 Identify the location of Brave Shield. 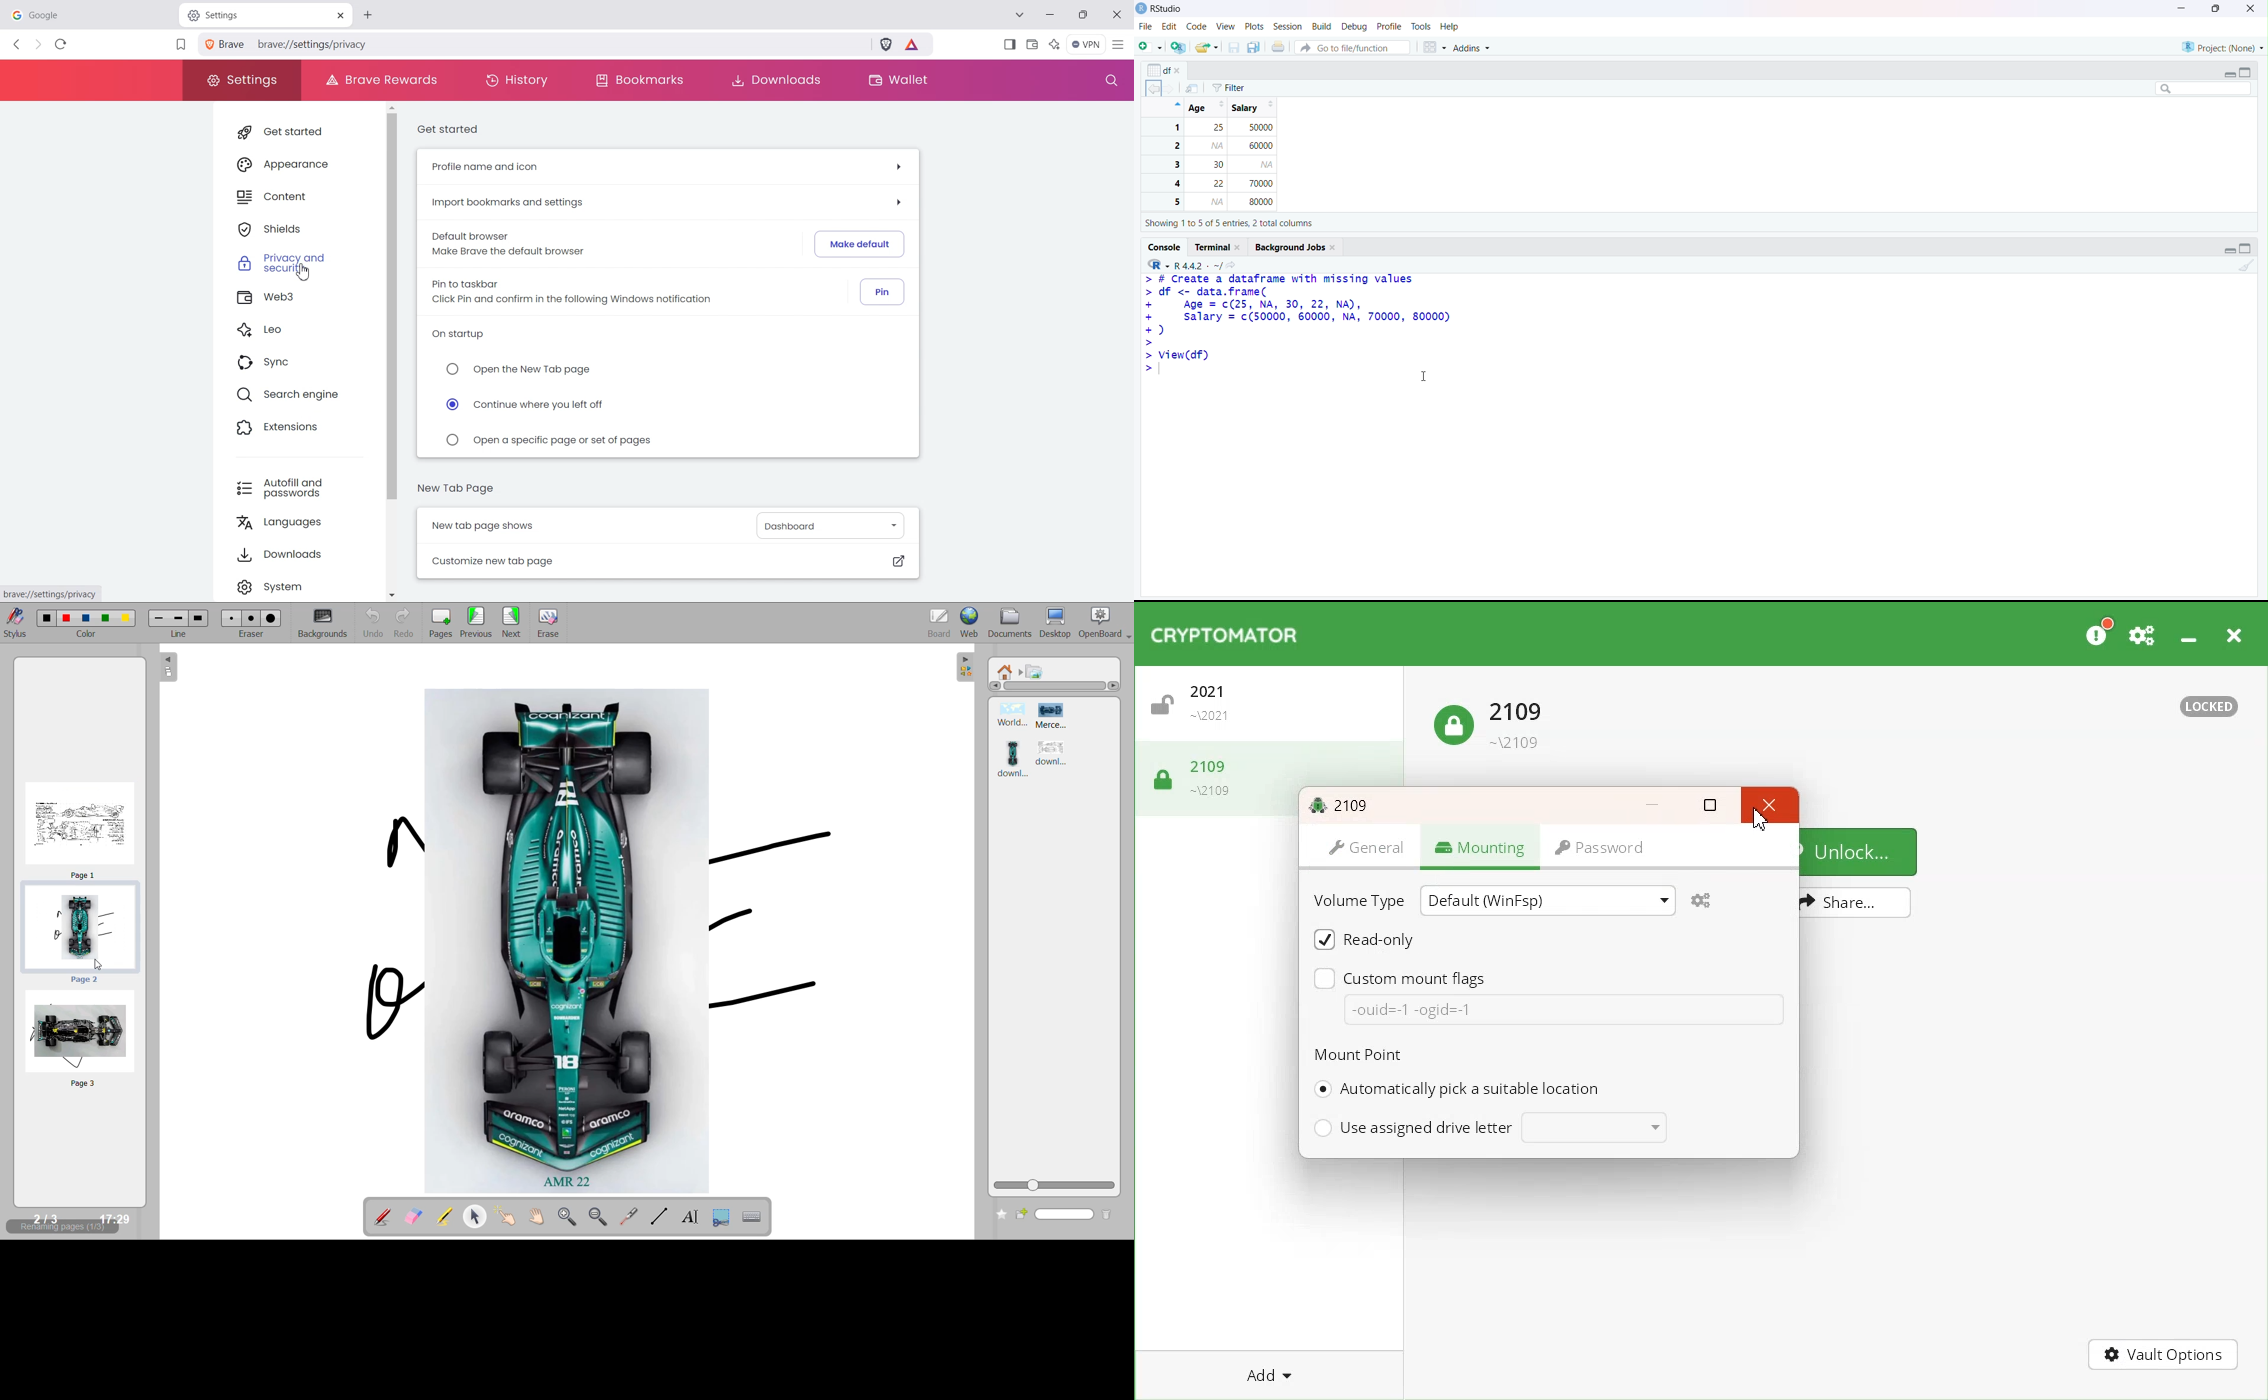
(886, 46).